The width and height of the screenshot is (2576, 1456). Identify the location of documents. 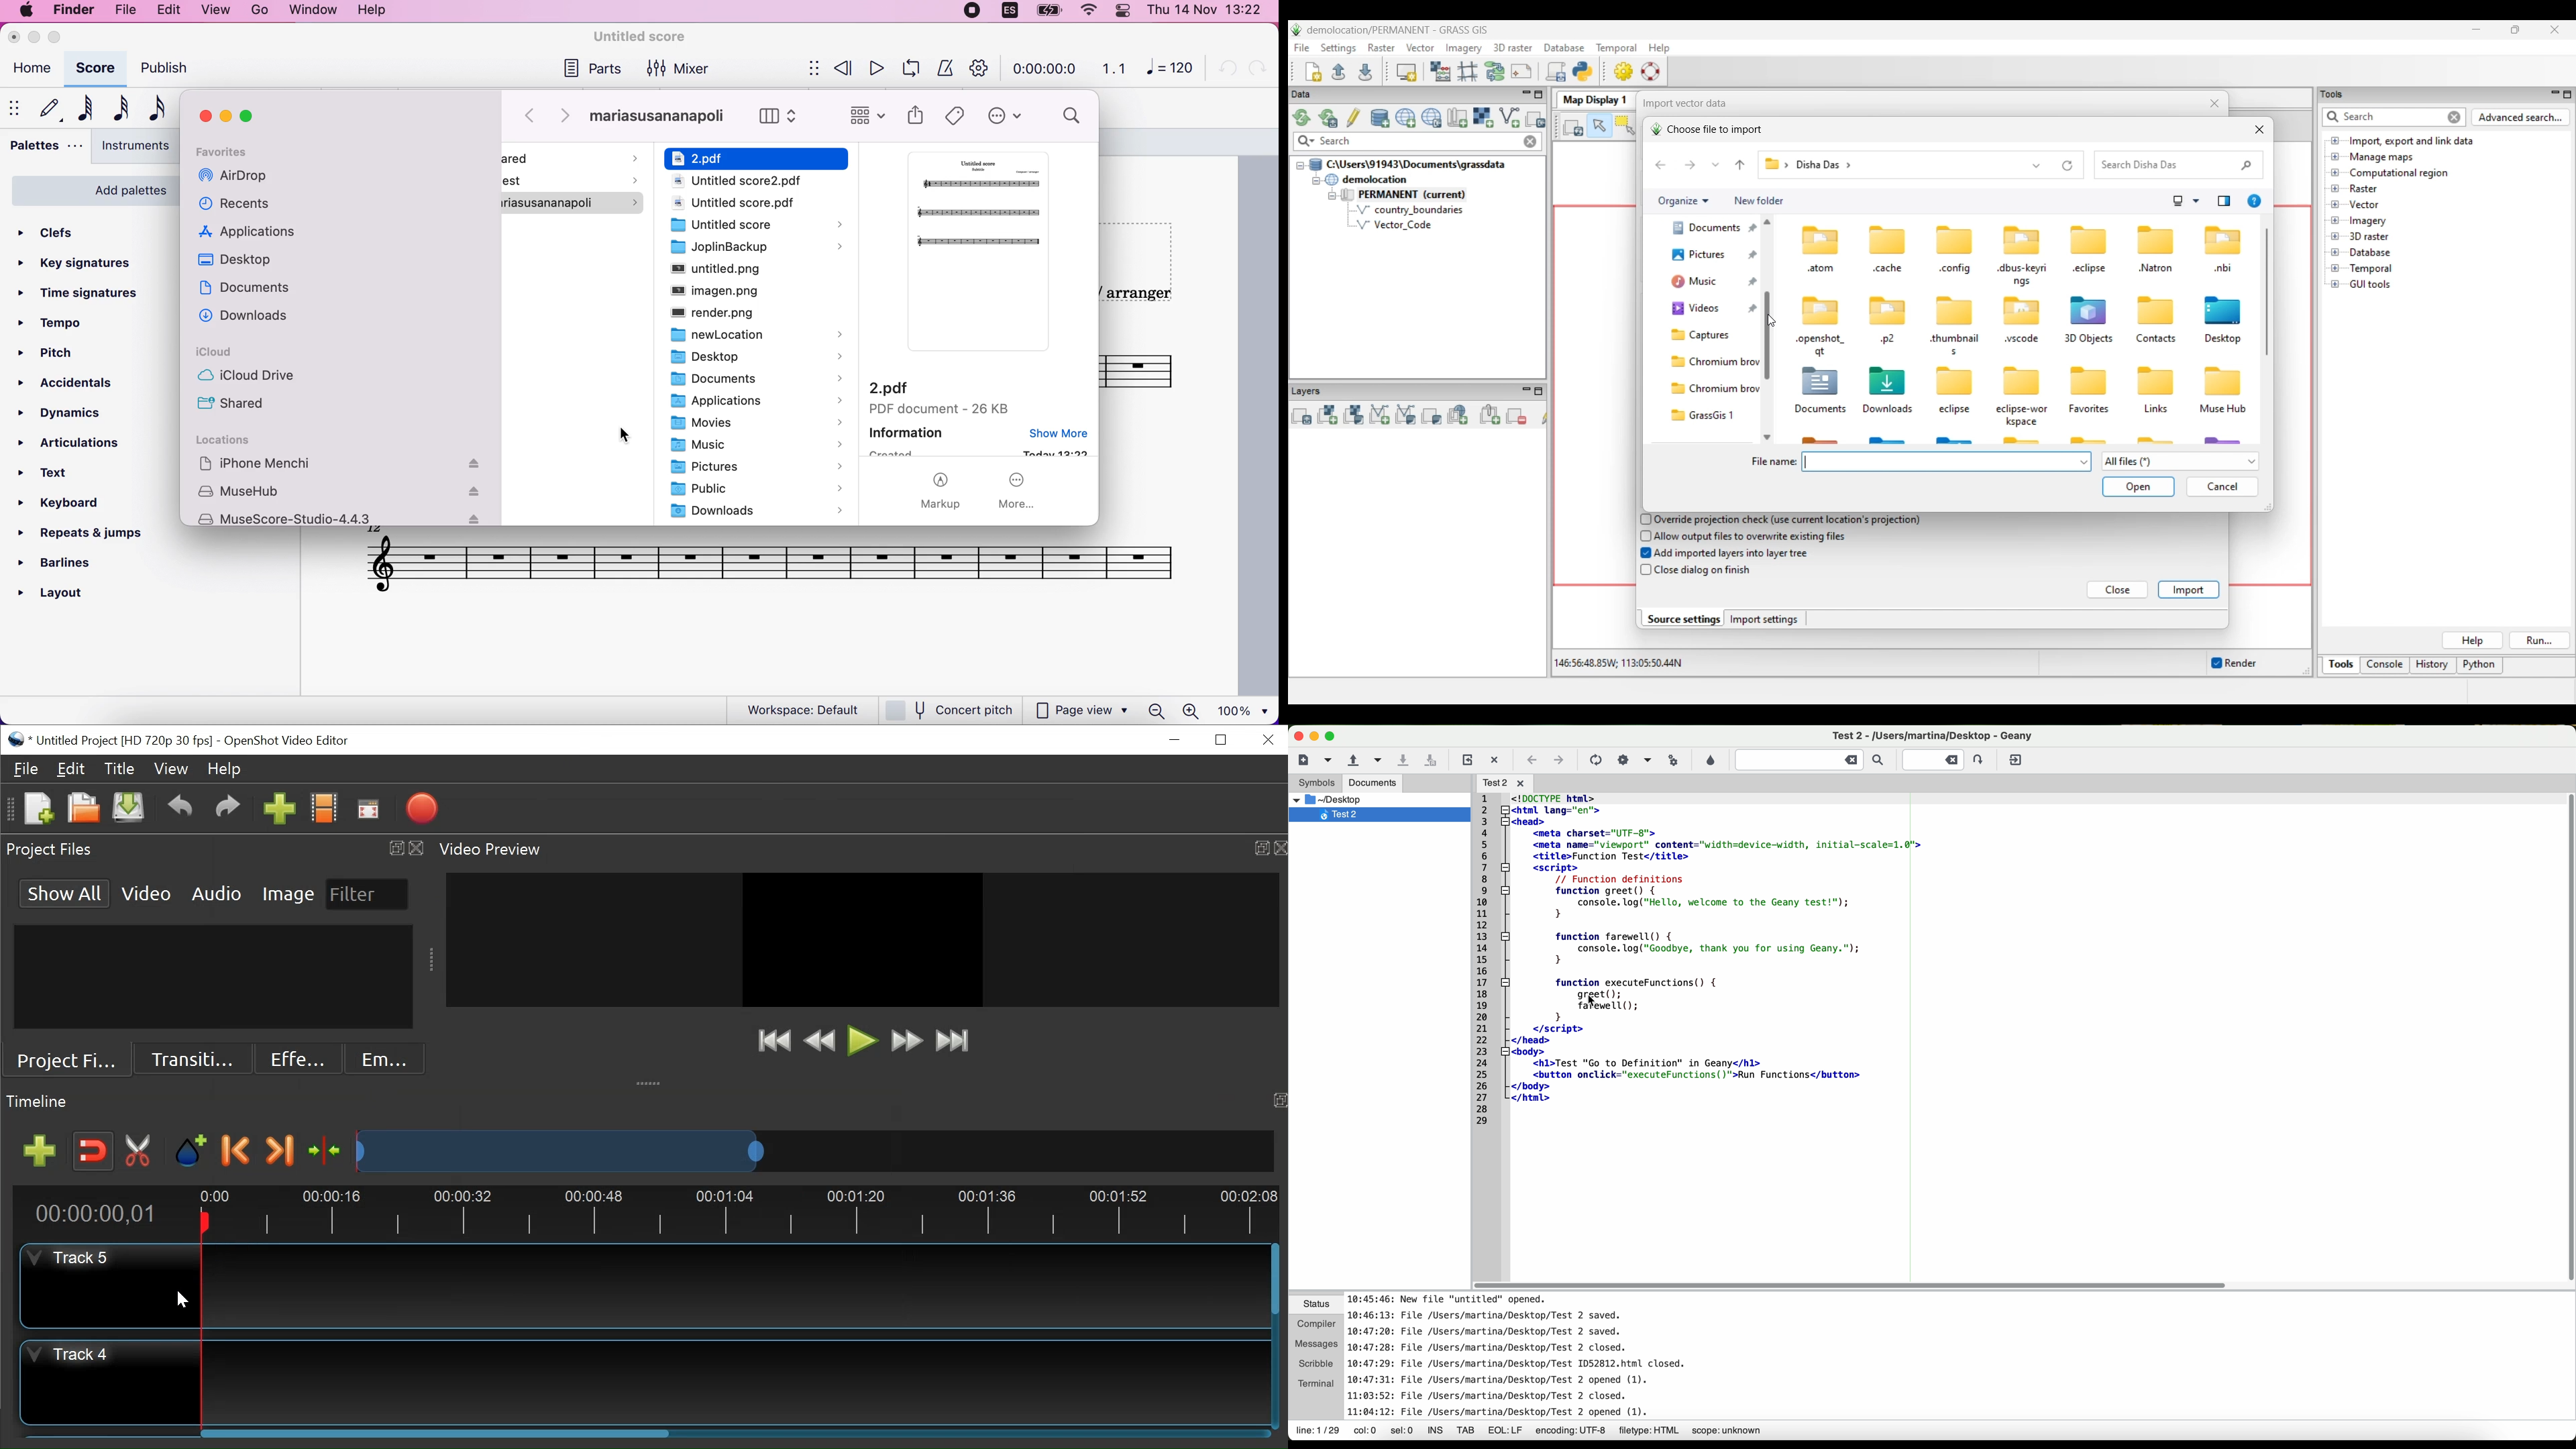
(1372, 783).